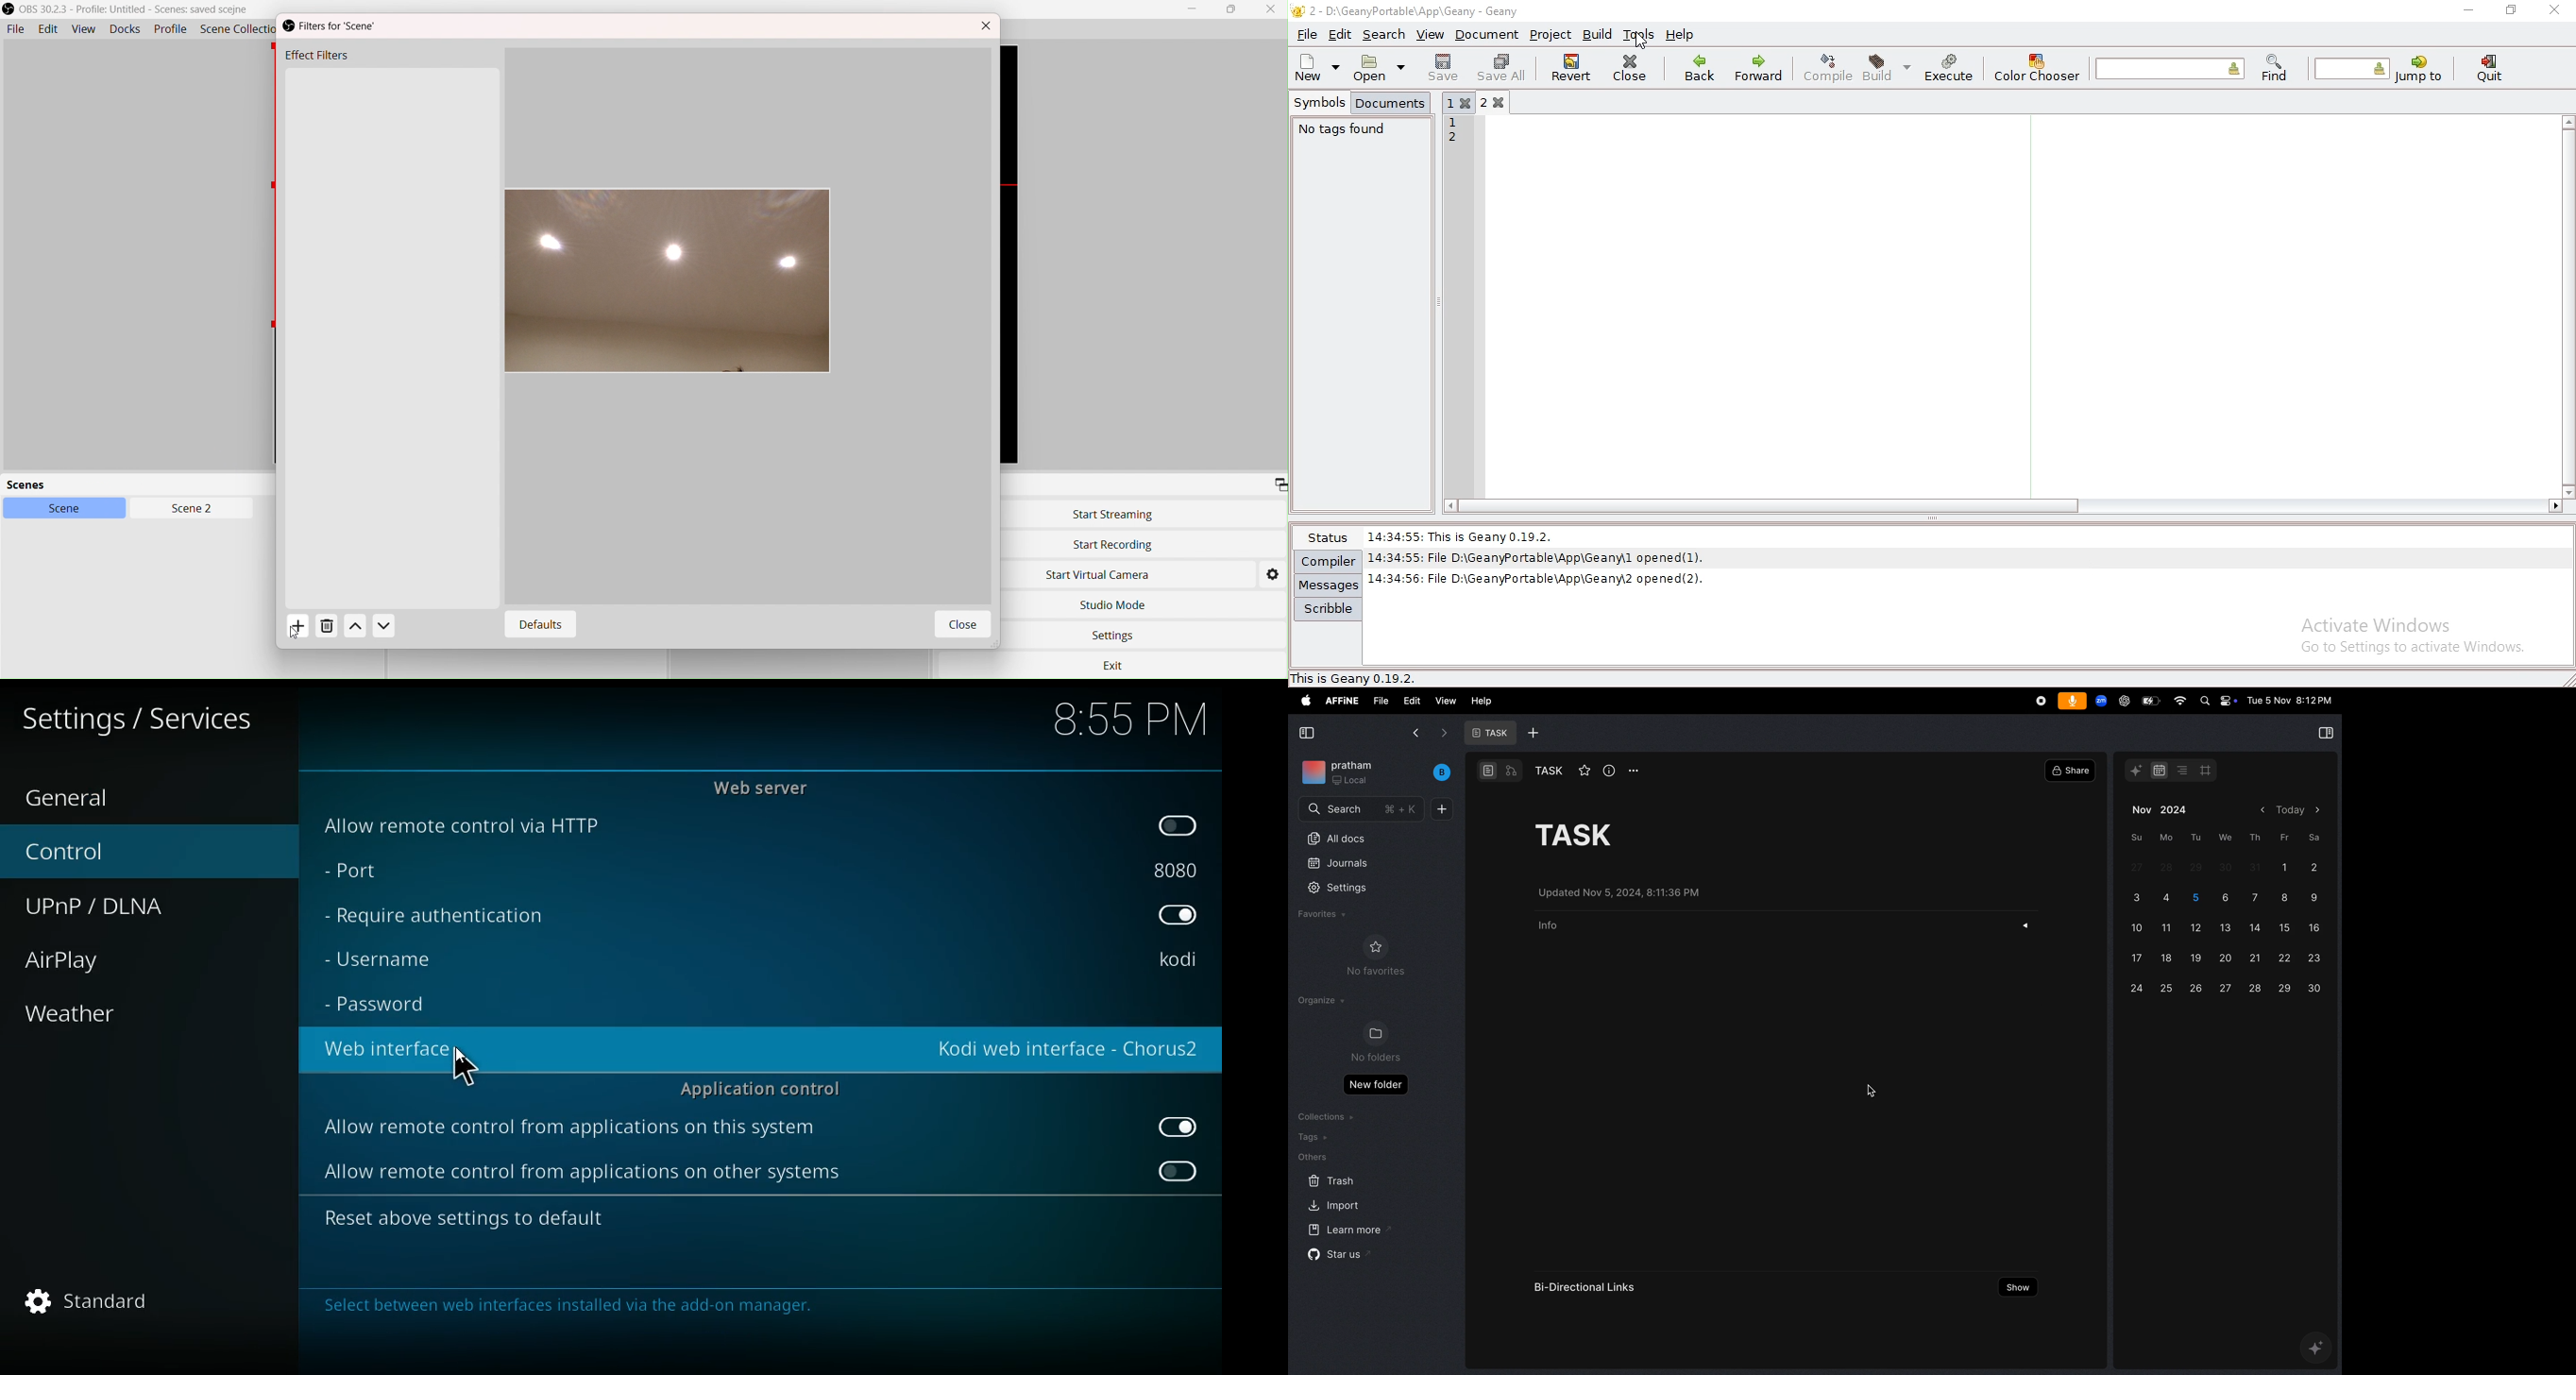  Describe the element at coordinates (302, 631) in the screenshot. I see `Add` at that location.